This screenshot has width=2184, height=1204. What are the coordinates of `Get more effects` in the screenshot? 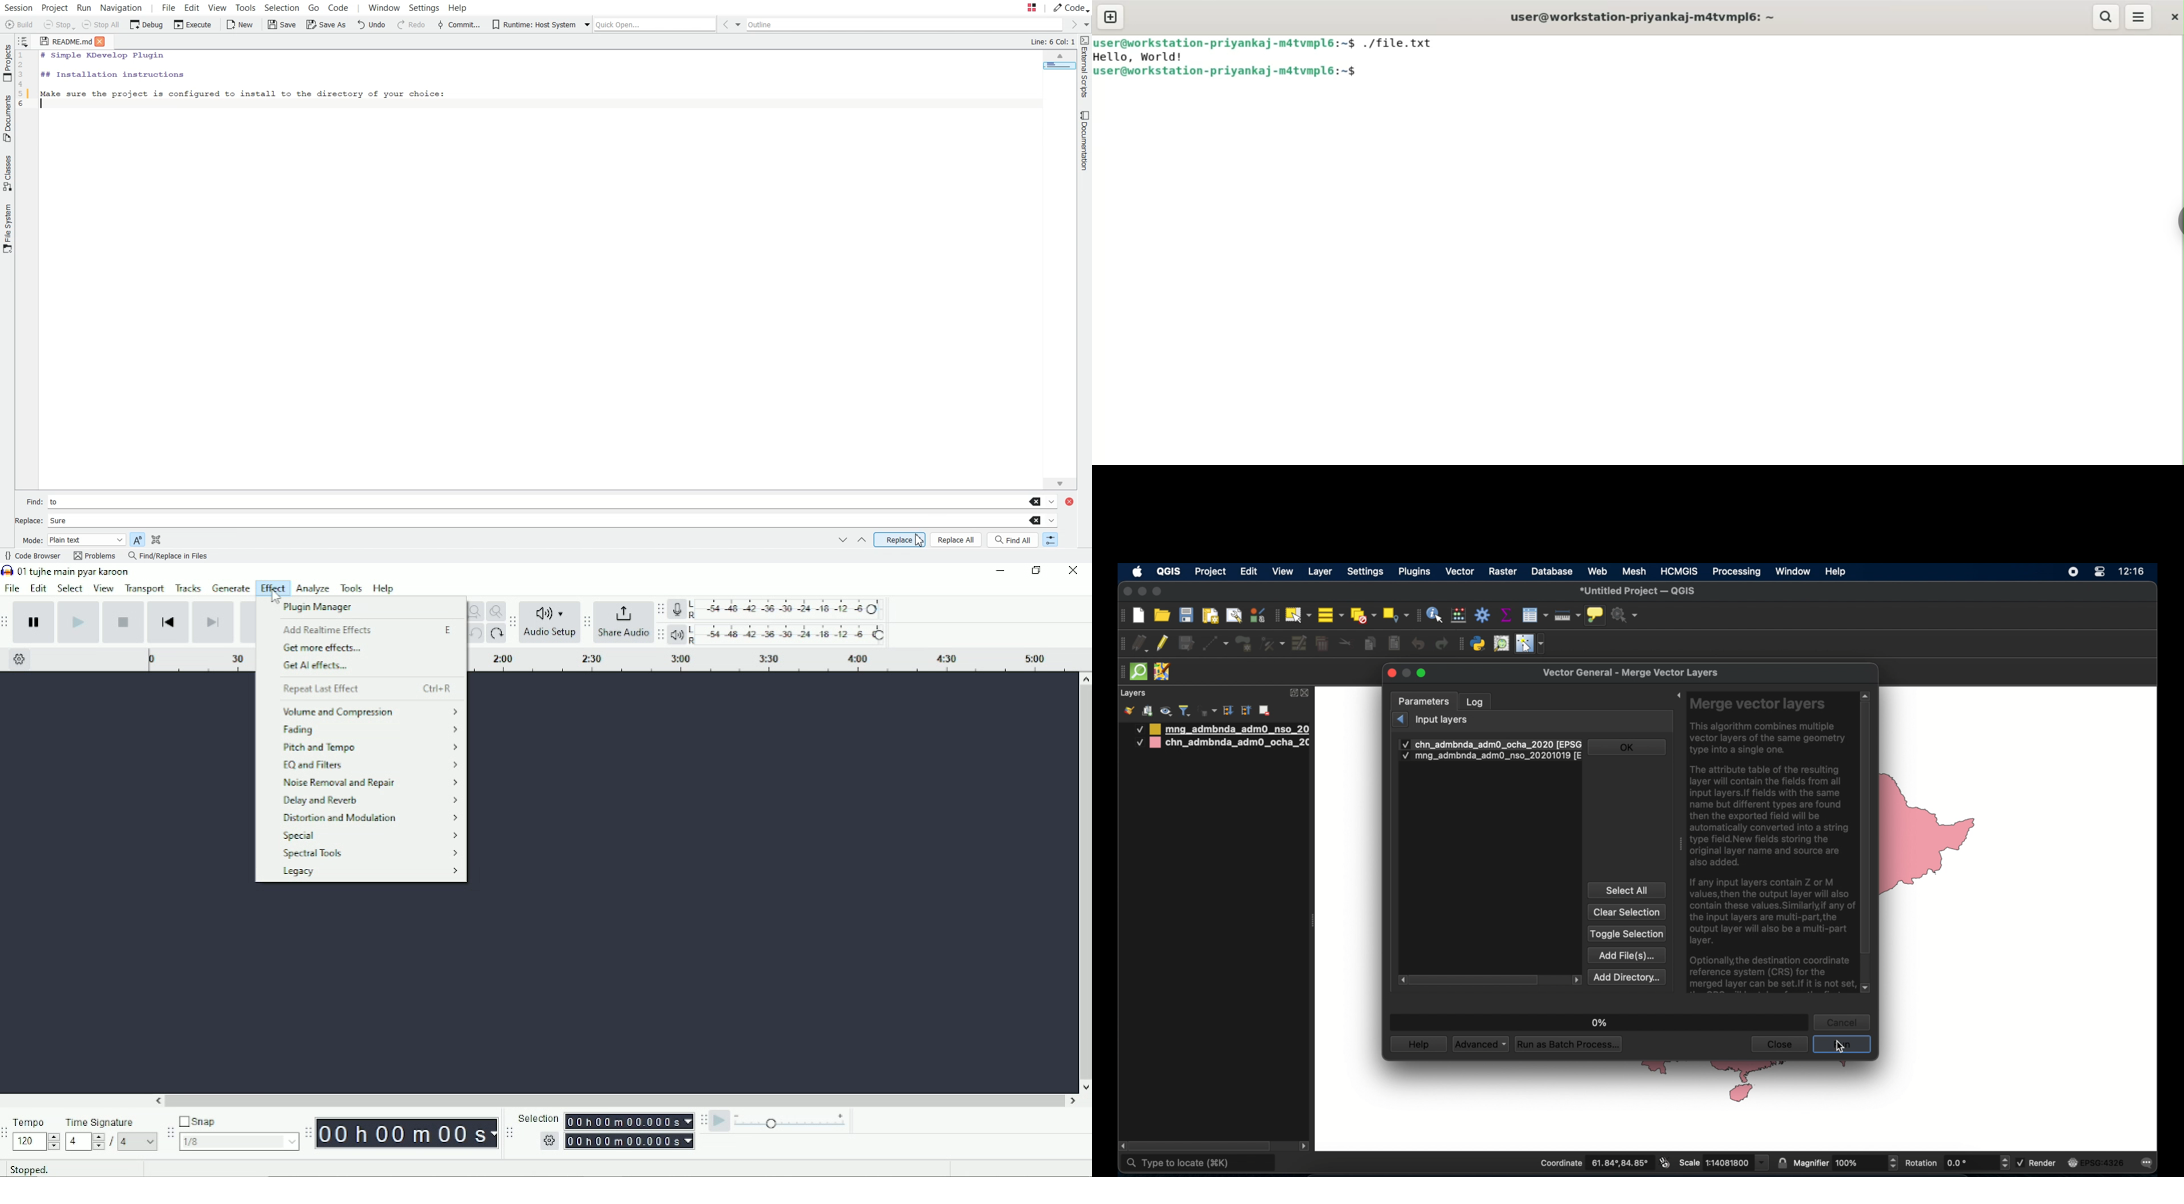 It's located at (324, 649).